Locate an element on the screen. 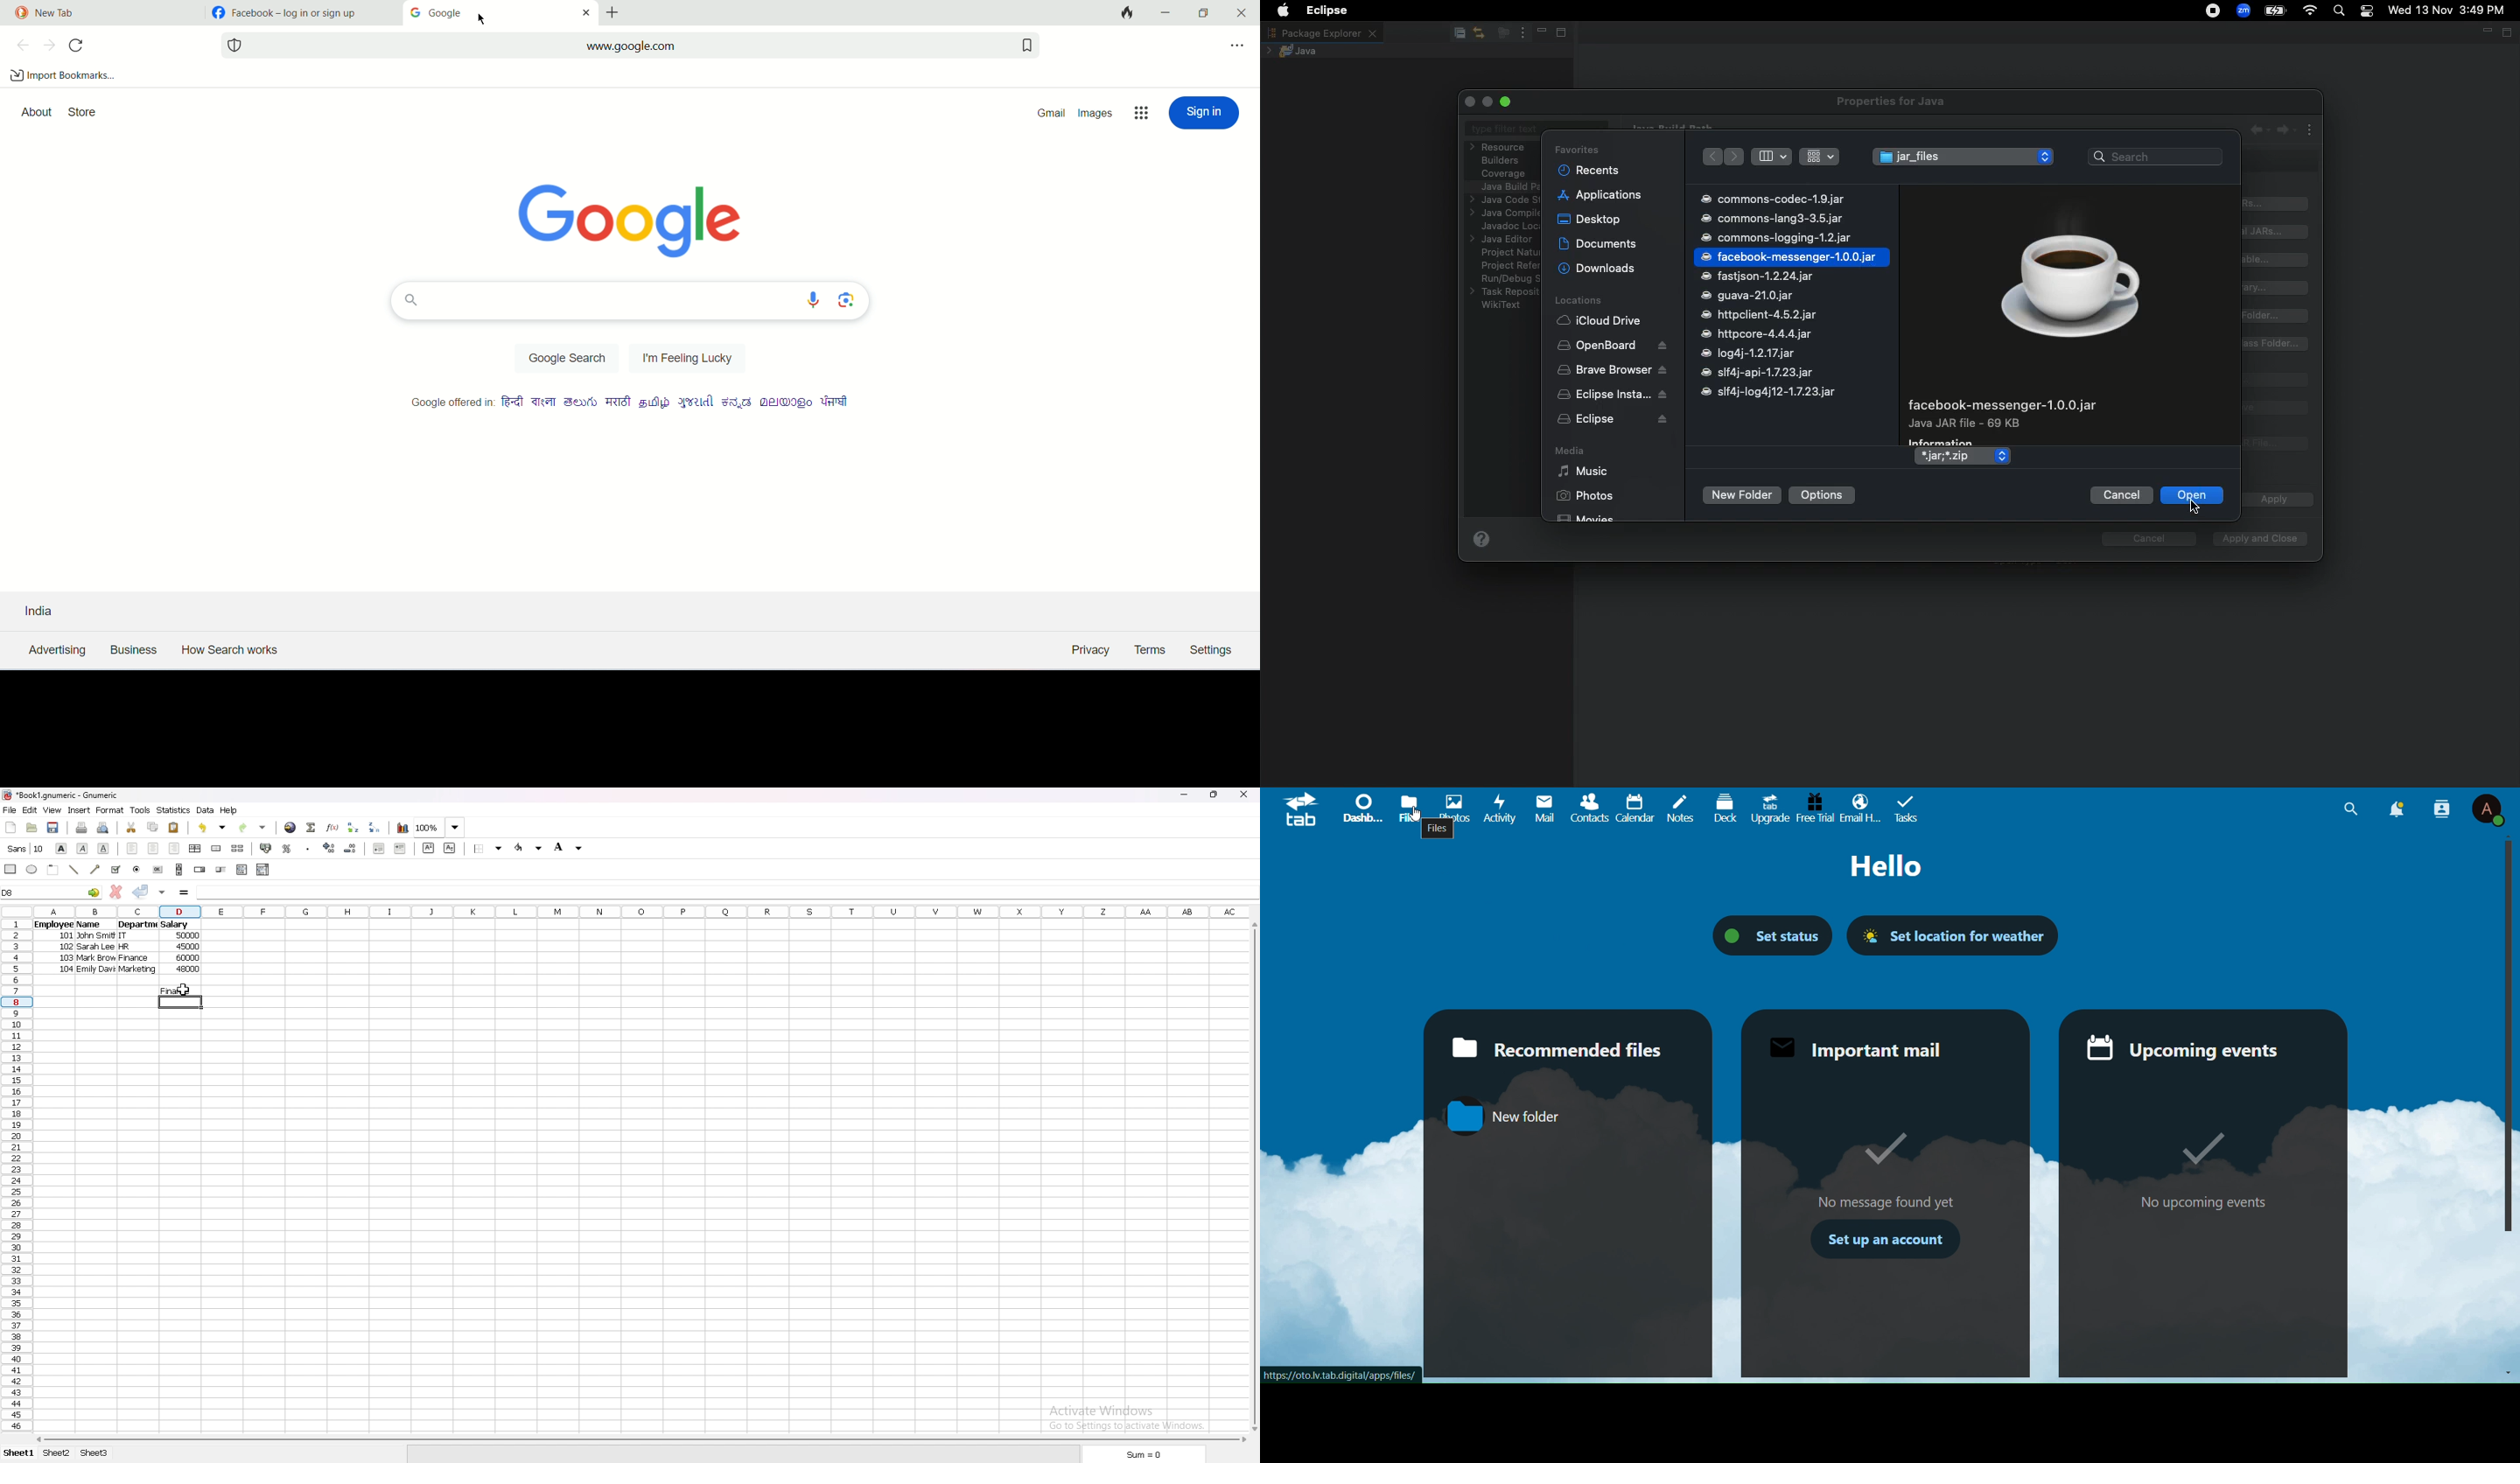 Image resolution: width=2520 pixels, height=1484 pixels. centre is located at coordinates (154, 849).